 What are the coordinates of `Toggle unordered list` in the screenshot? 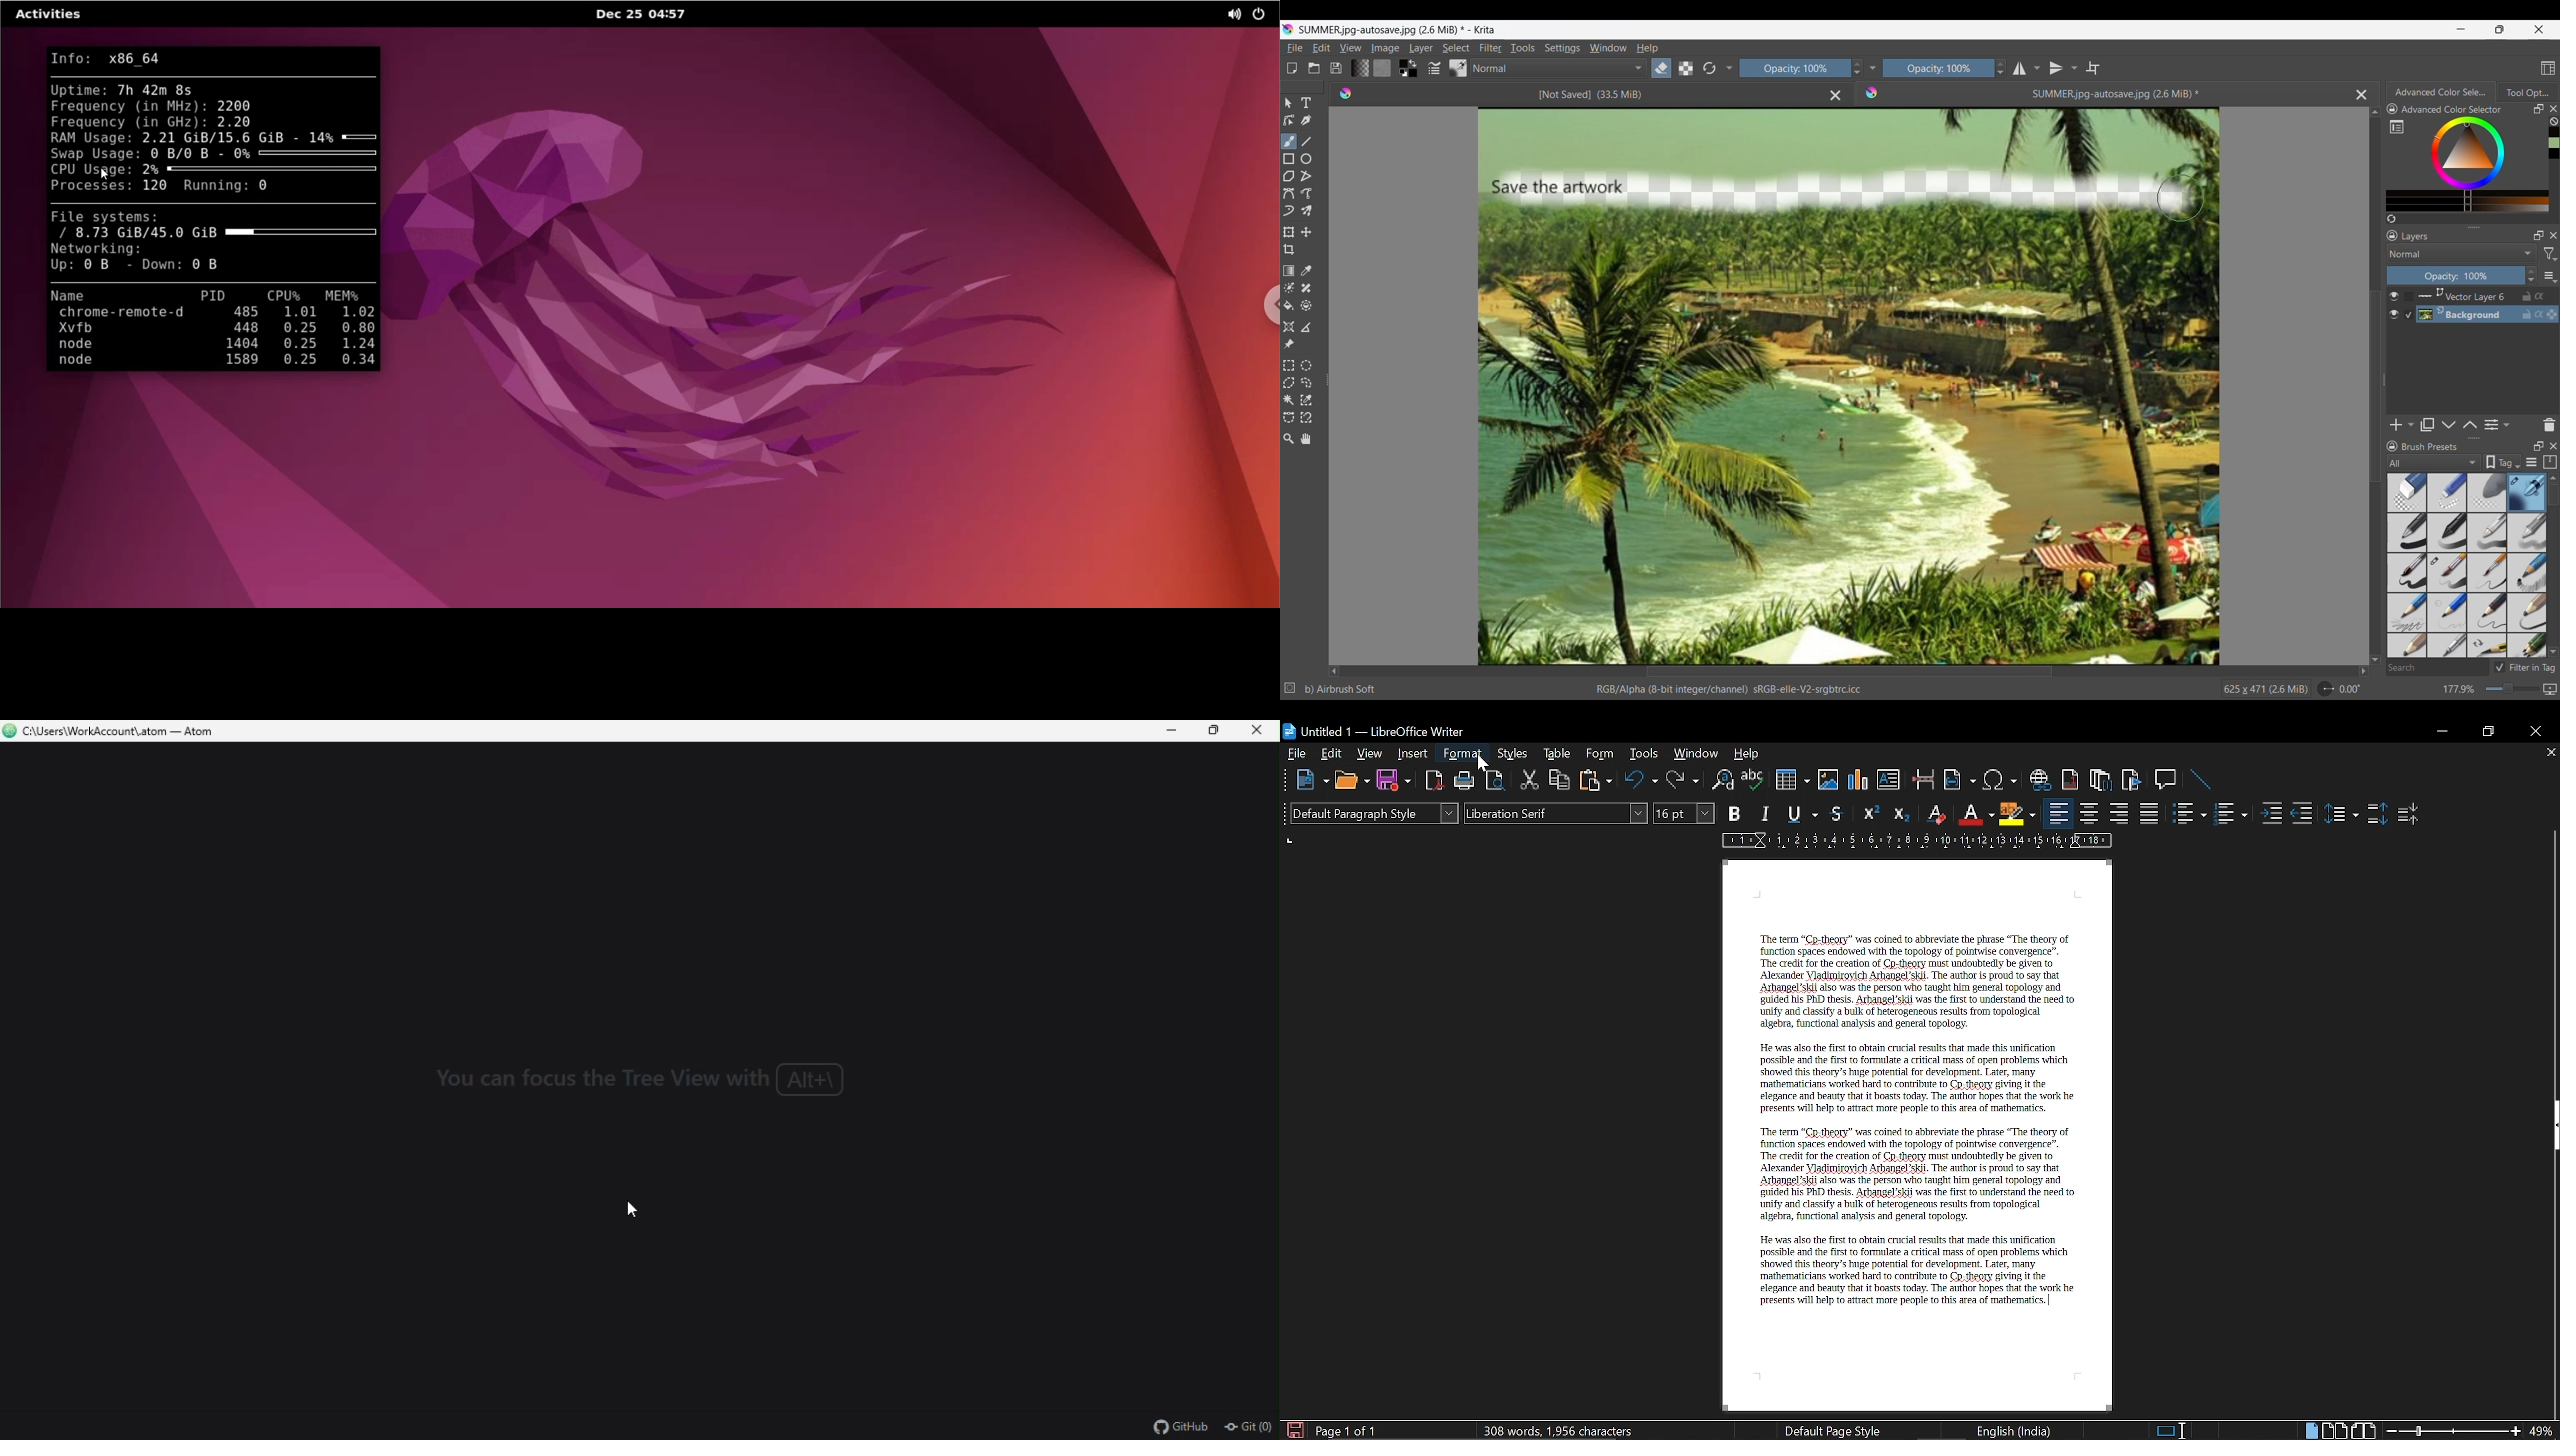 It's located at (2189, 814).